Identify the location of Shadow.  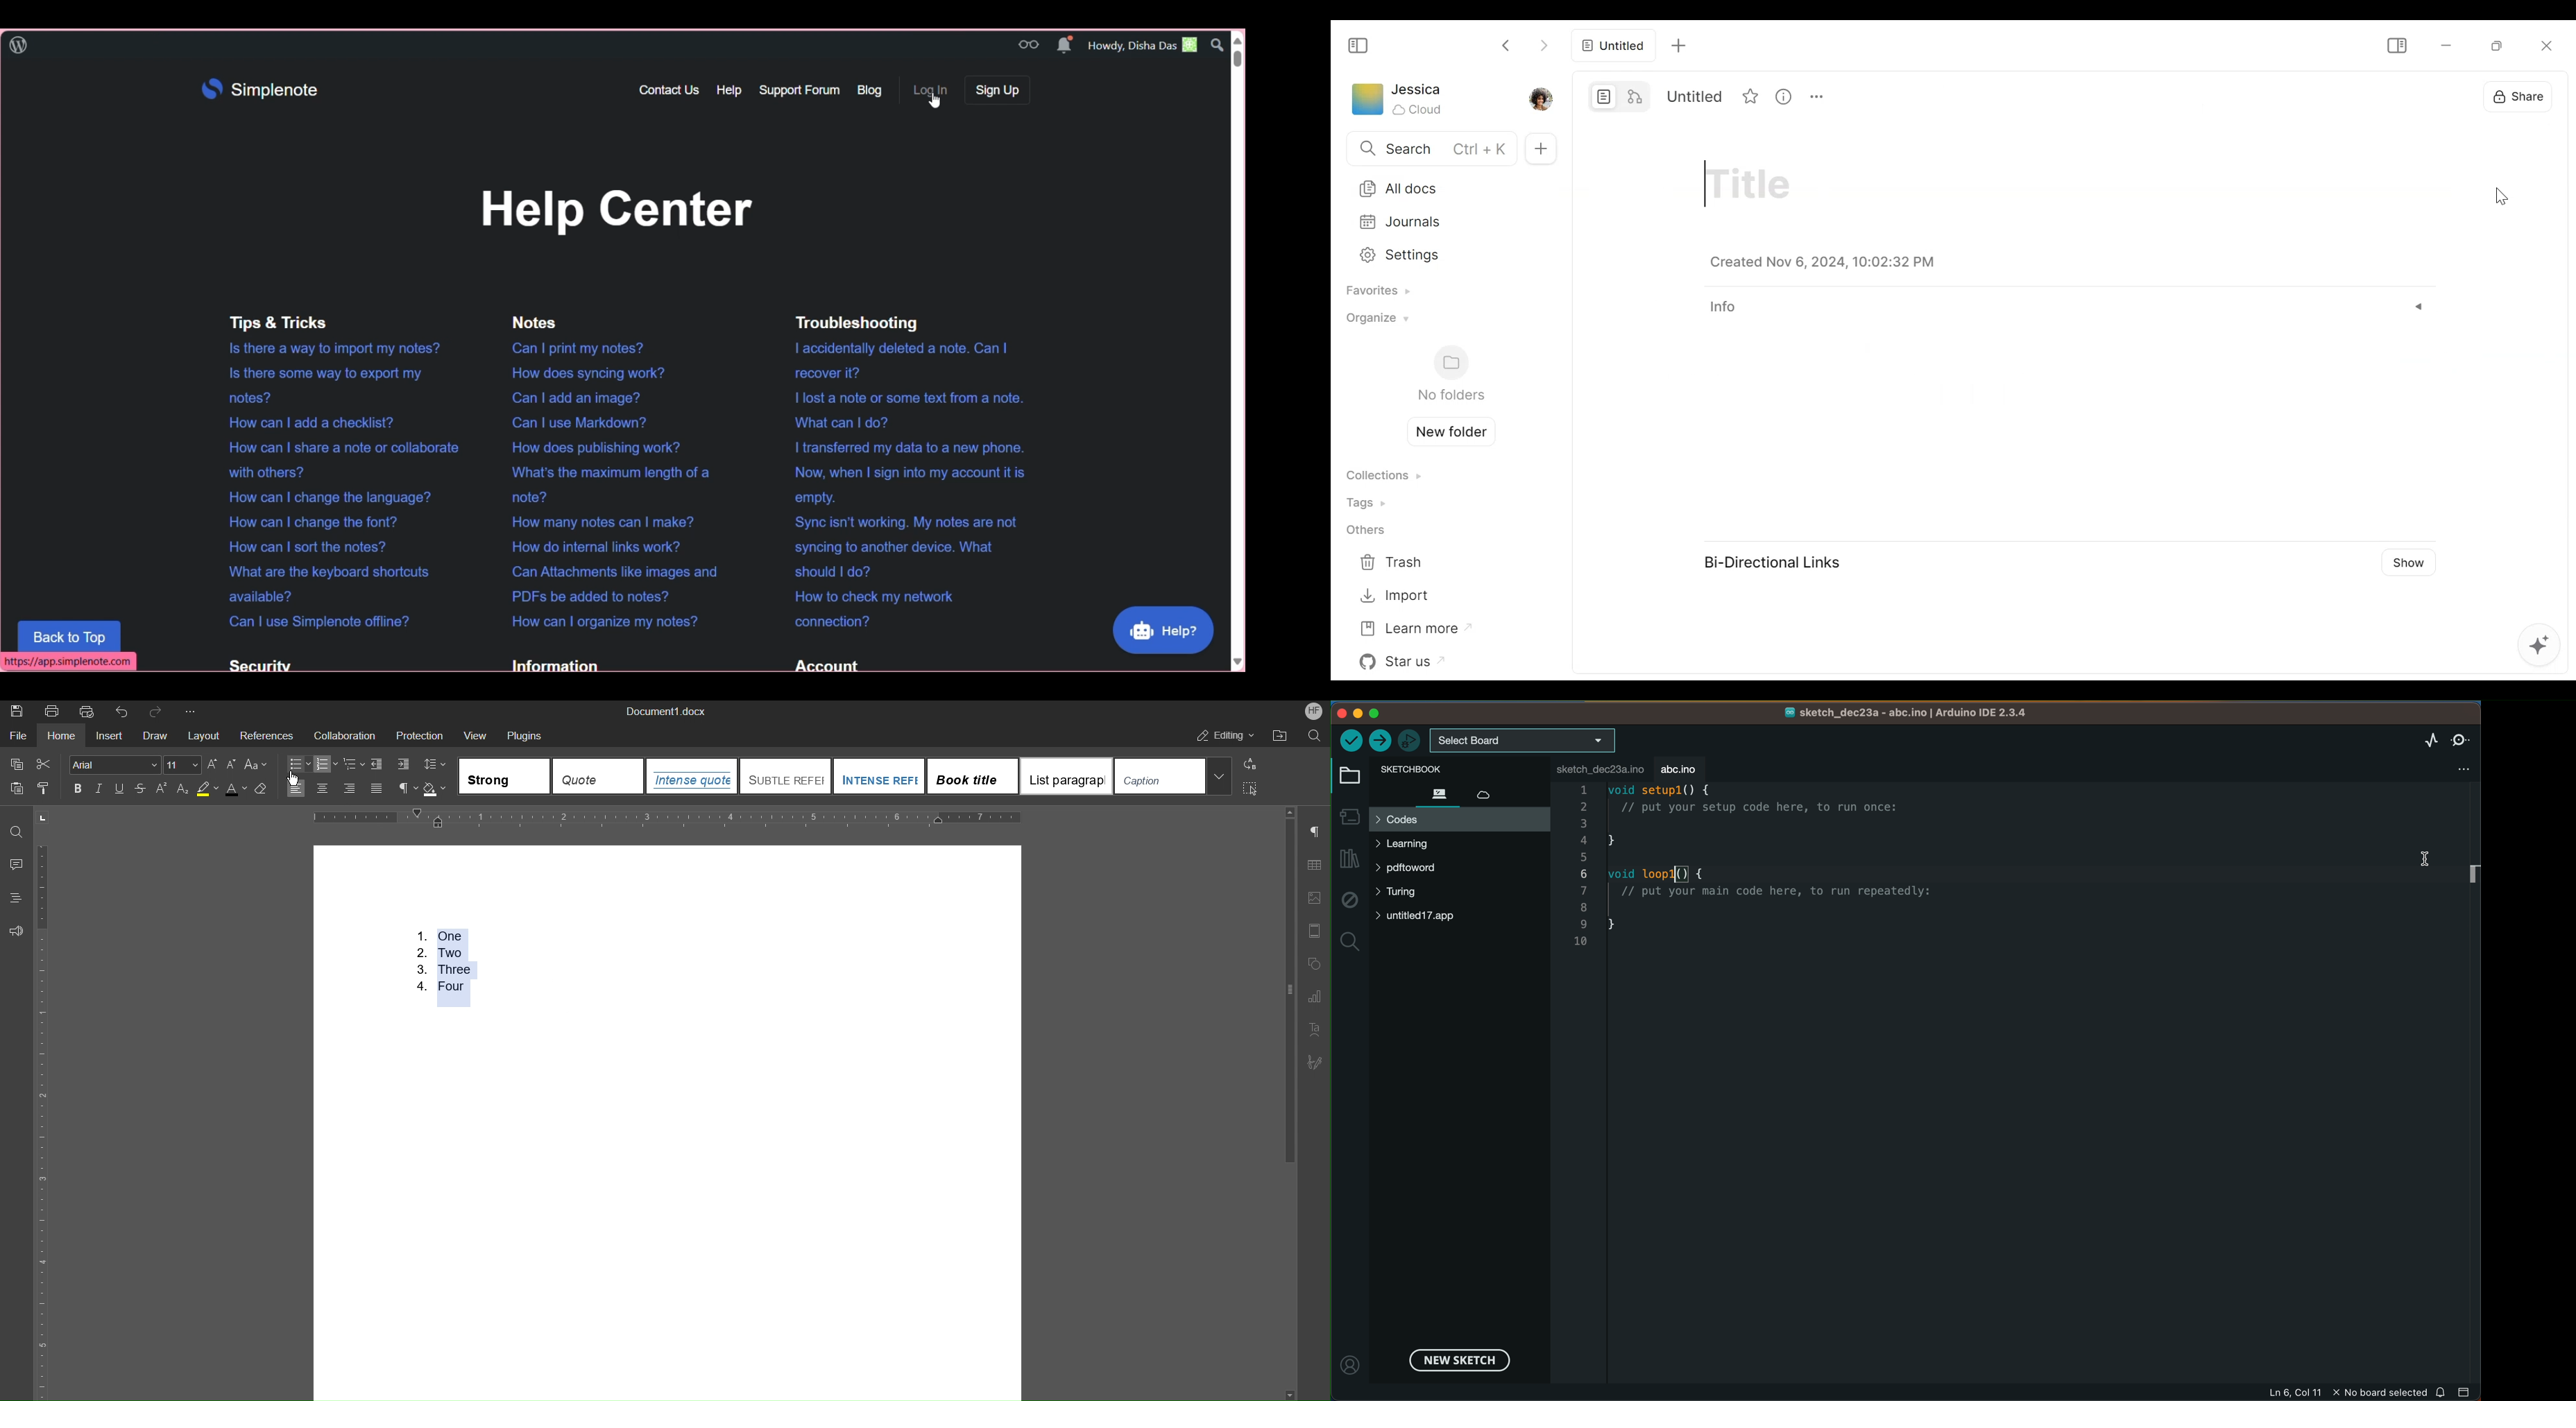
(438, 790).